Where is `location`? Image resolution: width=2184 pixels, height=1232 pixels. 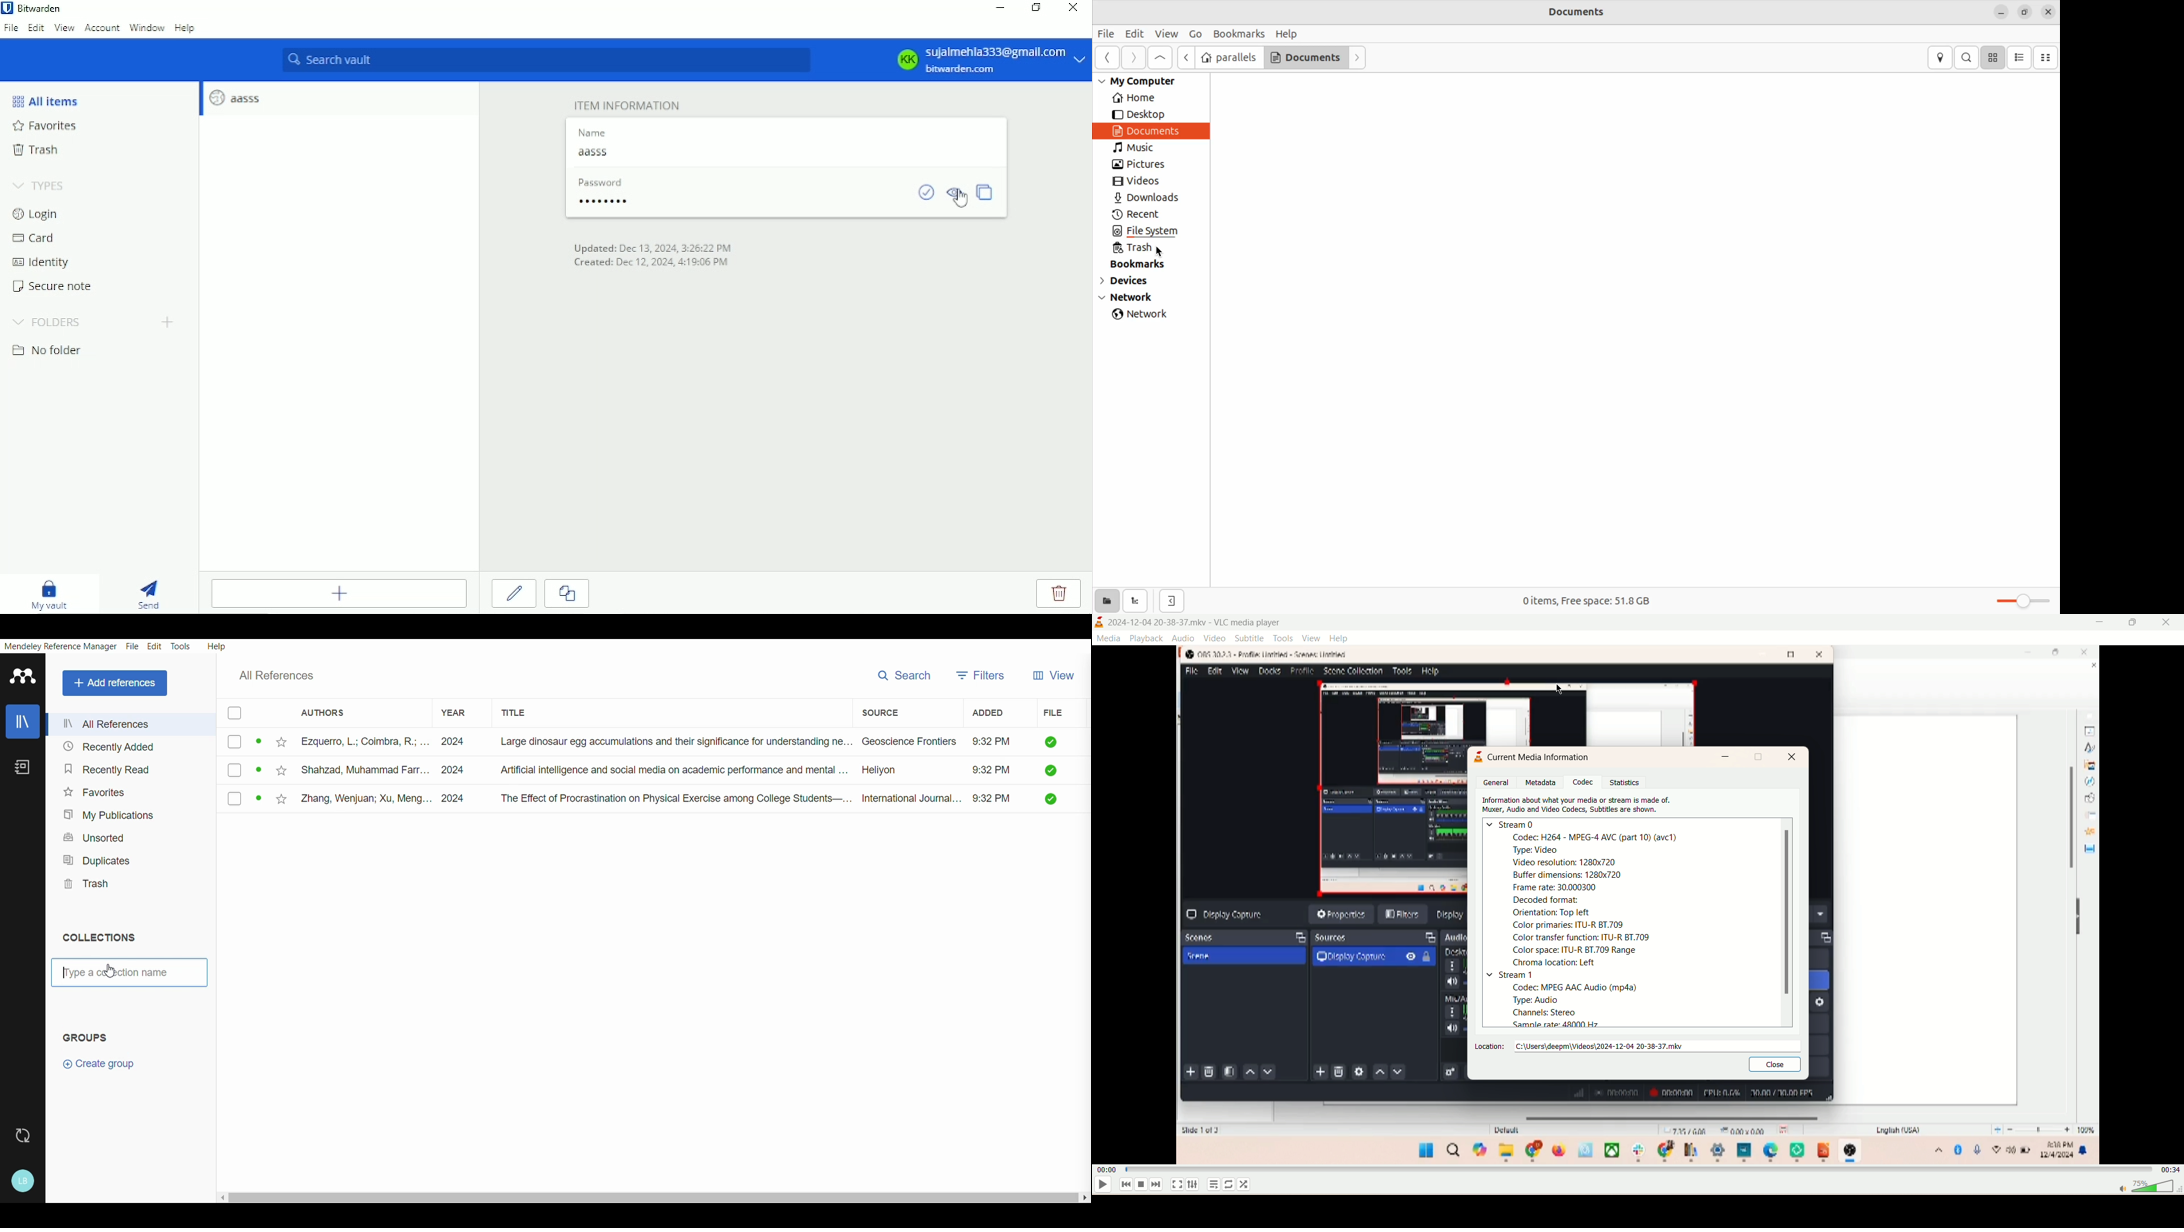 location is located at coordinates (1633, 1045).